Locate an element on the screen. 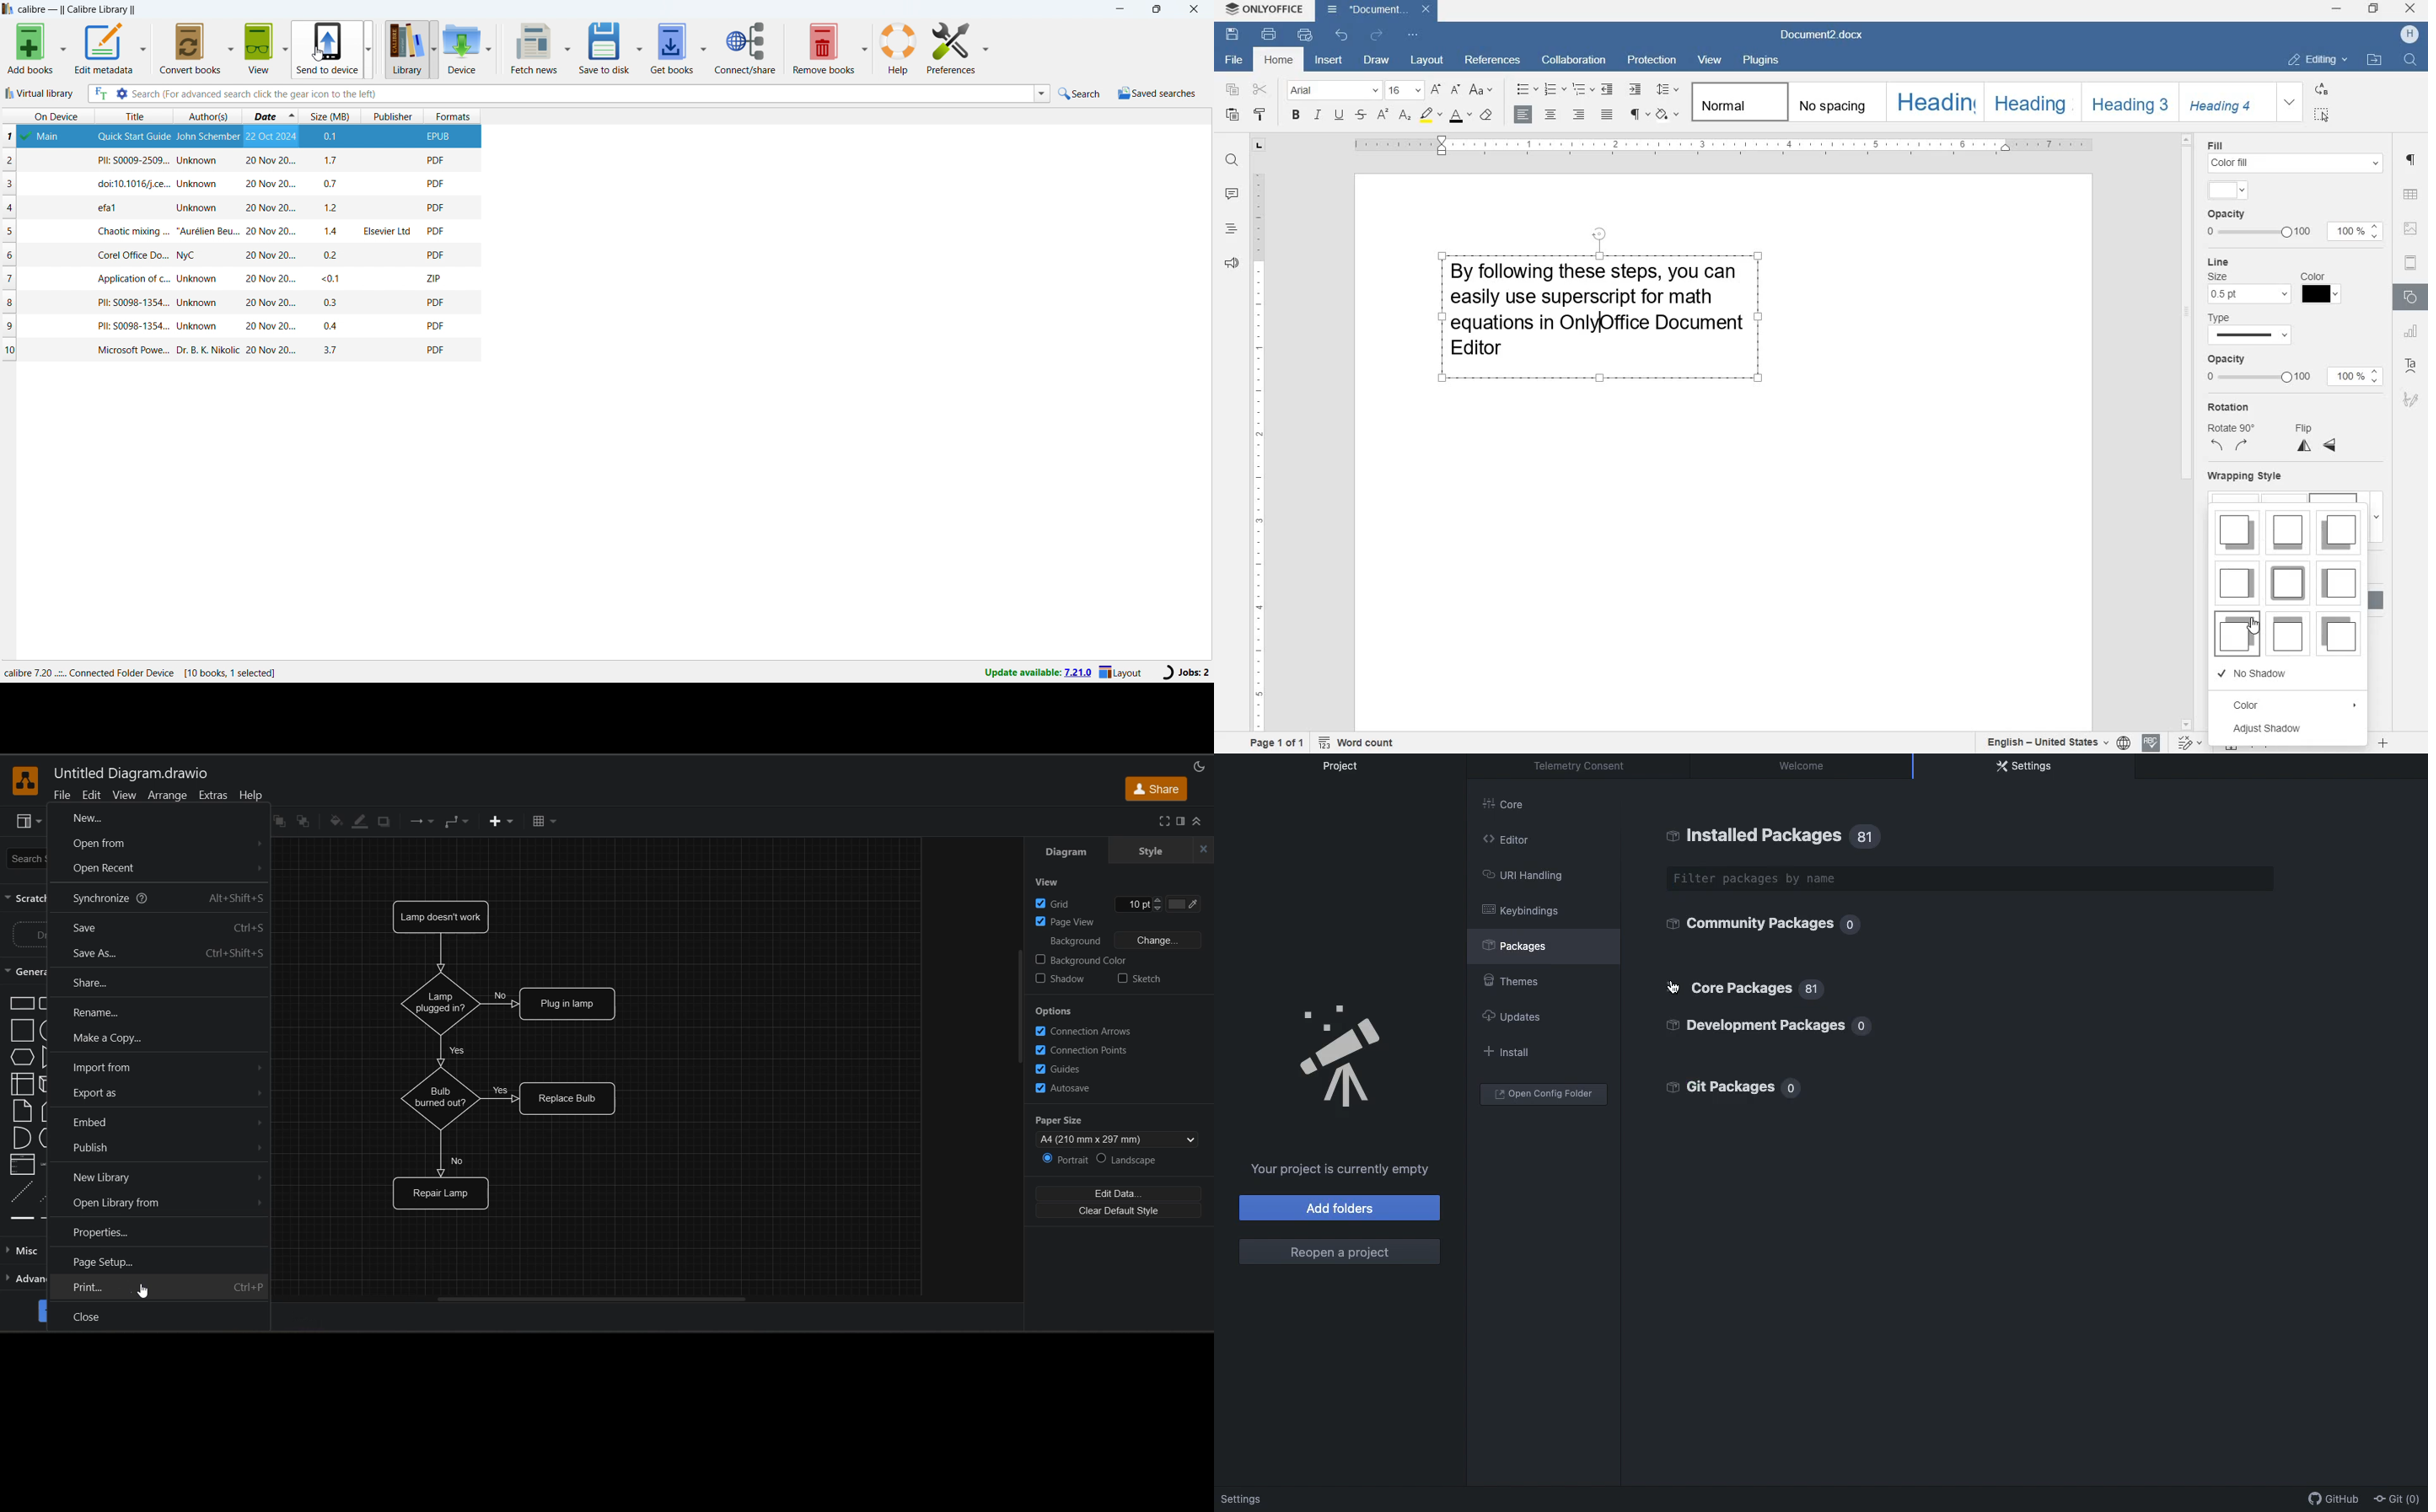 This screenshot has width=2436, height=1512. signatur is located at coordinates (2411, 402).